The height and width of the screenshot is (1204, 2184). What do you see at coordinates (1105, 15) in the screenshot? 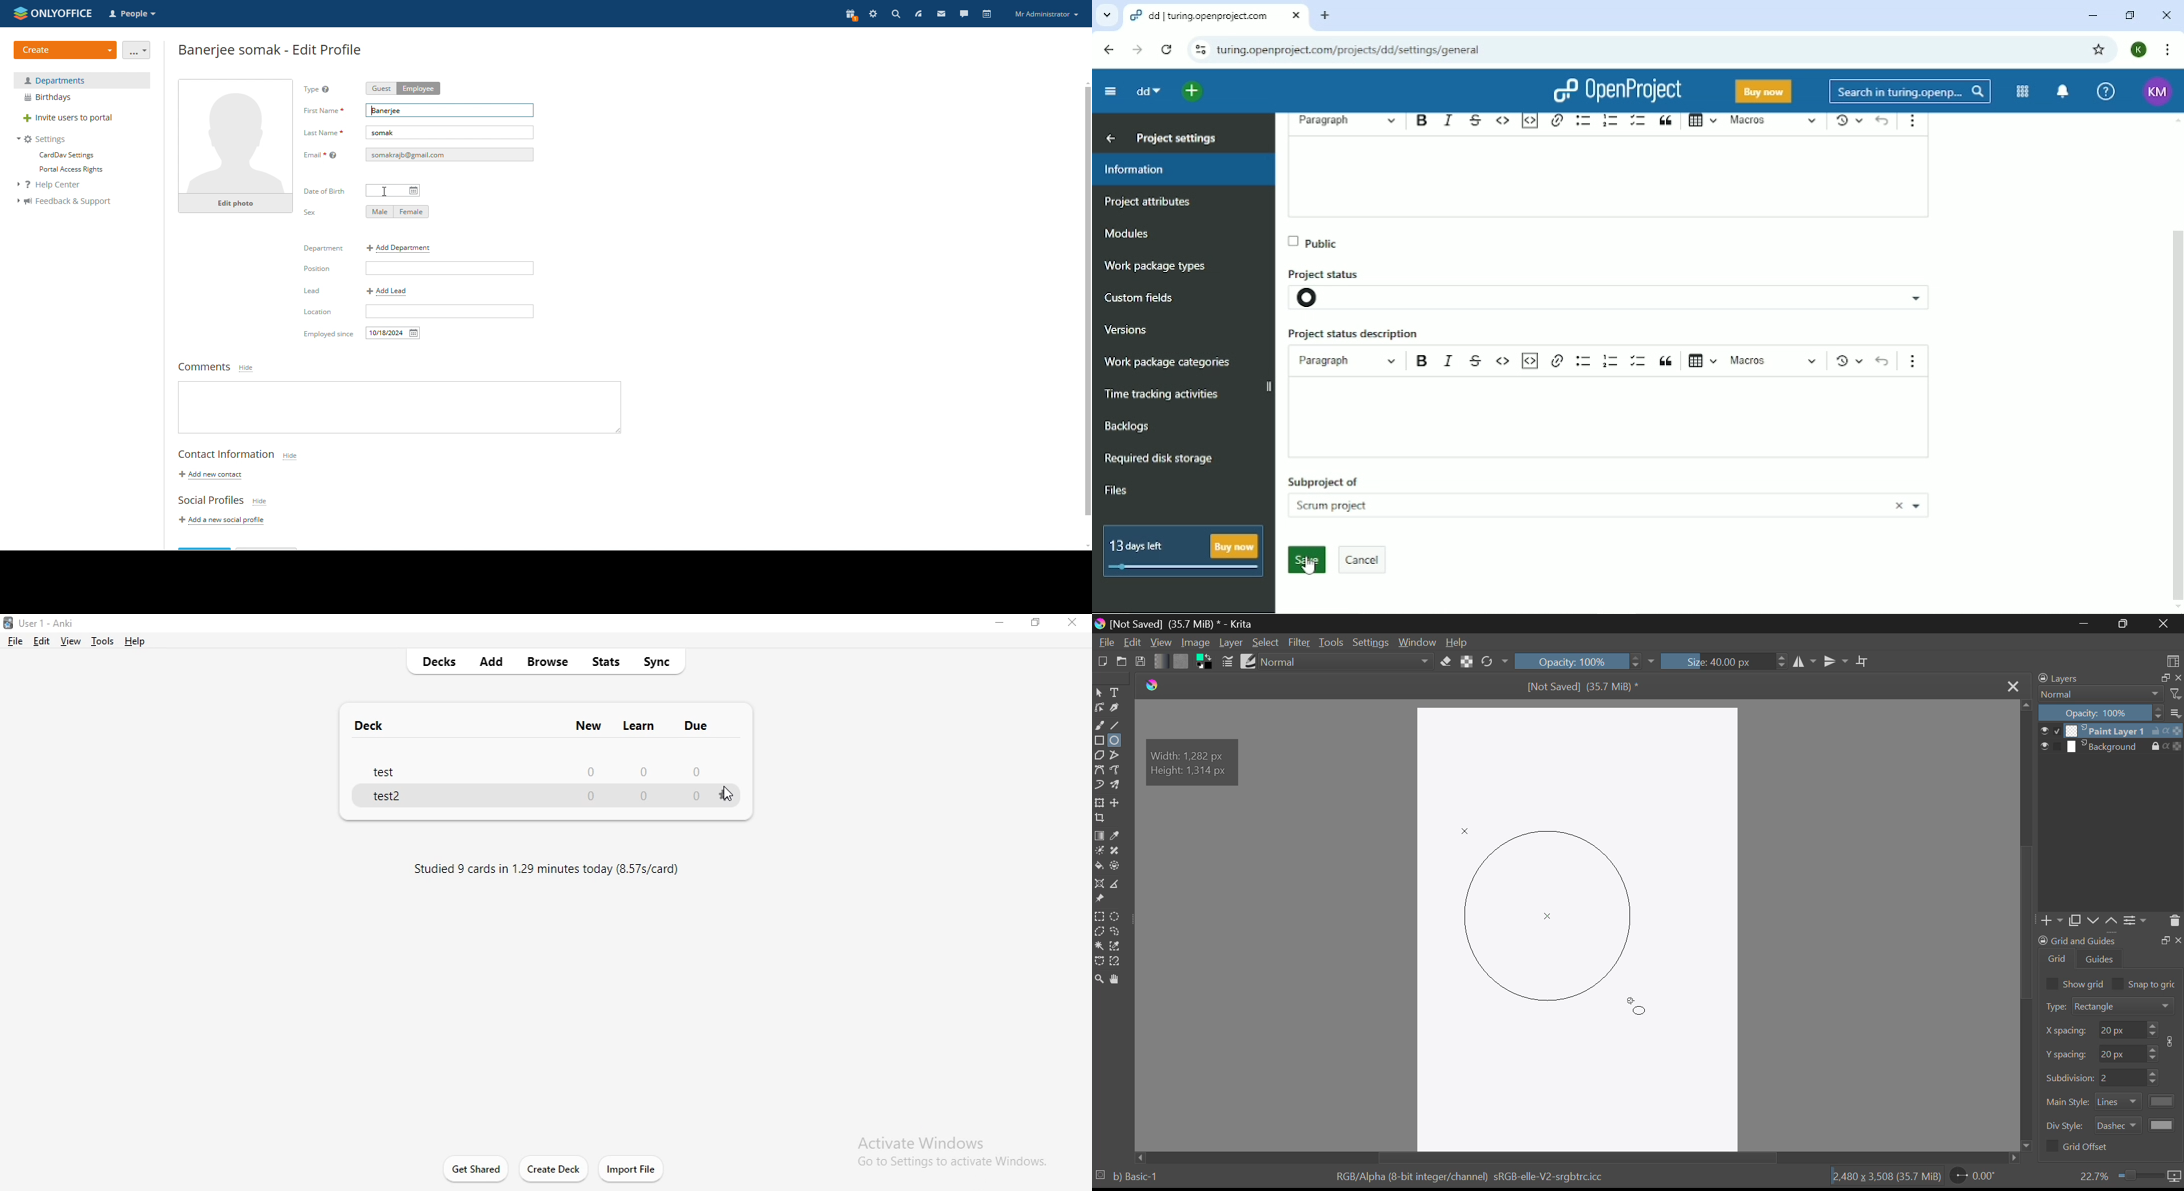
I see `Search tabs` at bounding box center [1105, 15].